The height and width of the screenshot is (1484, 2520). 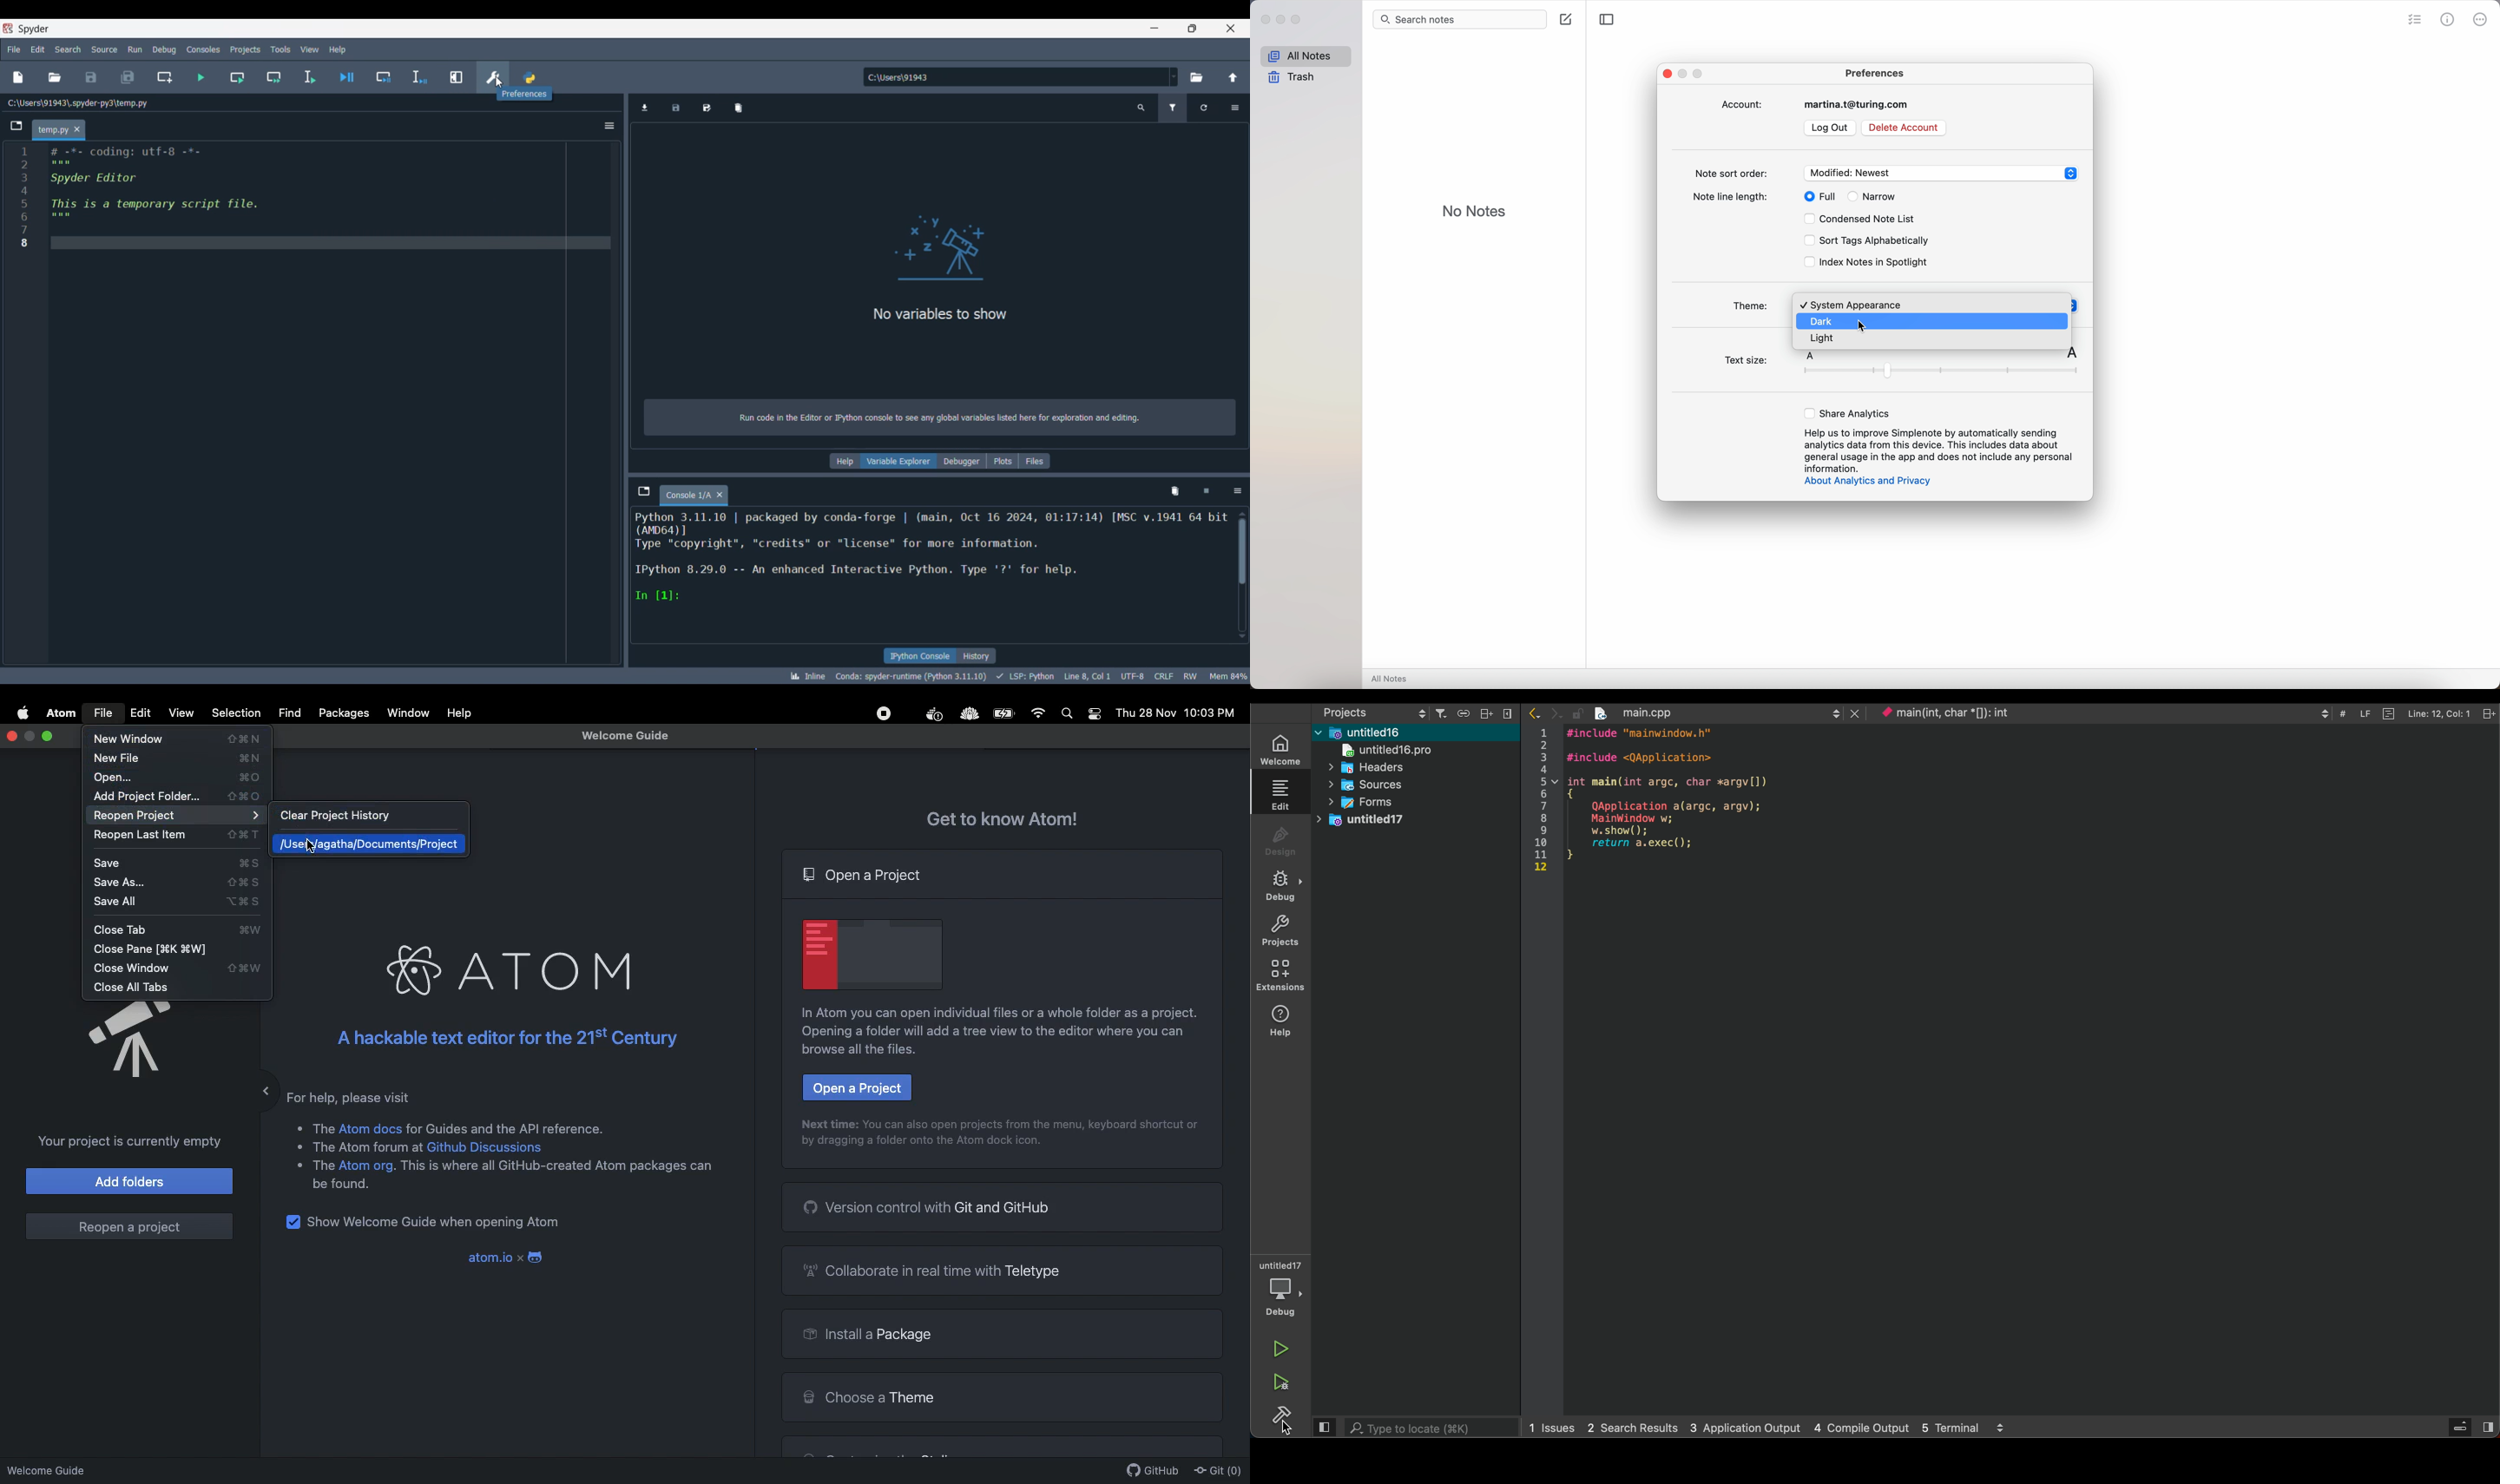 What do you see at coordinates (931, 555) in the screenshot?
I see `Details of current code` at bounding box center [931, 555].